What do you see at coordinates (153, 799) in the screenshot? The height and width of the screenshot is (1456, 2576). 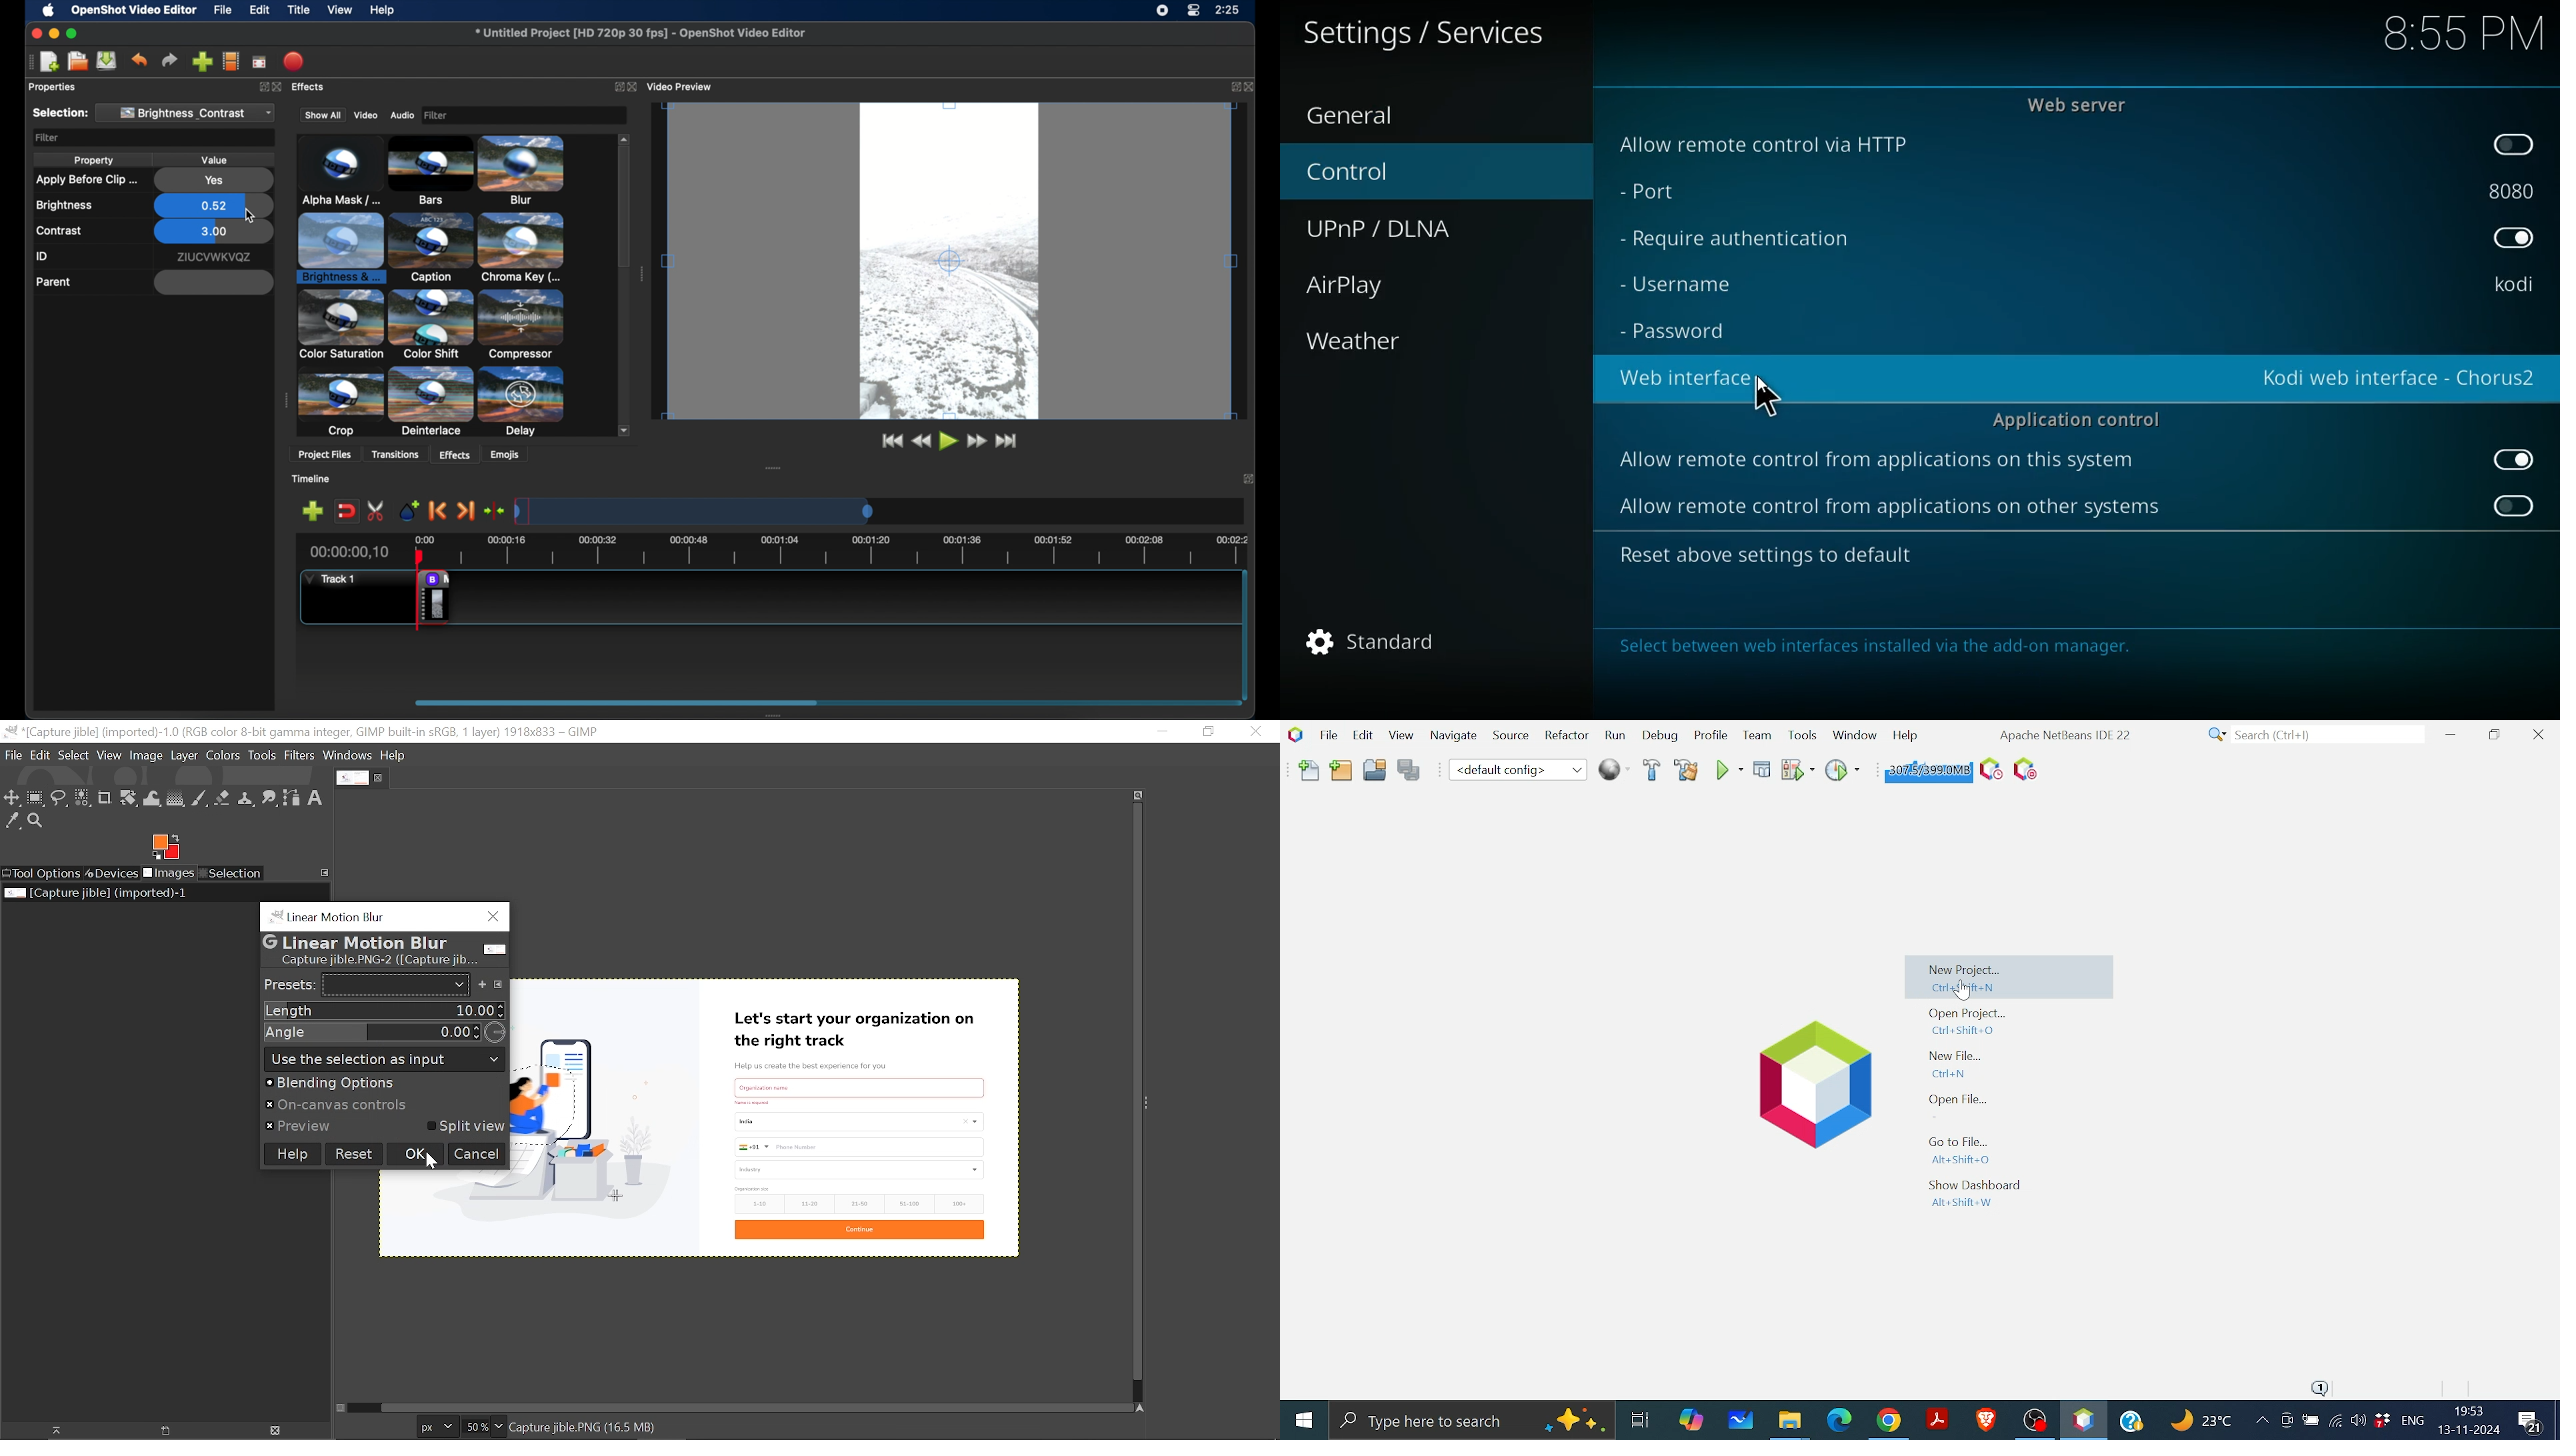 I see `Wrap text tool` at bounding box center [153, 799].